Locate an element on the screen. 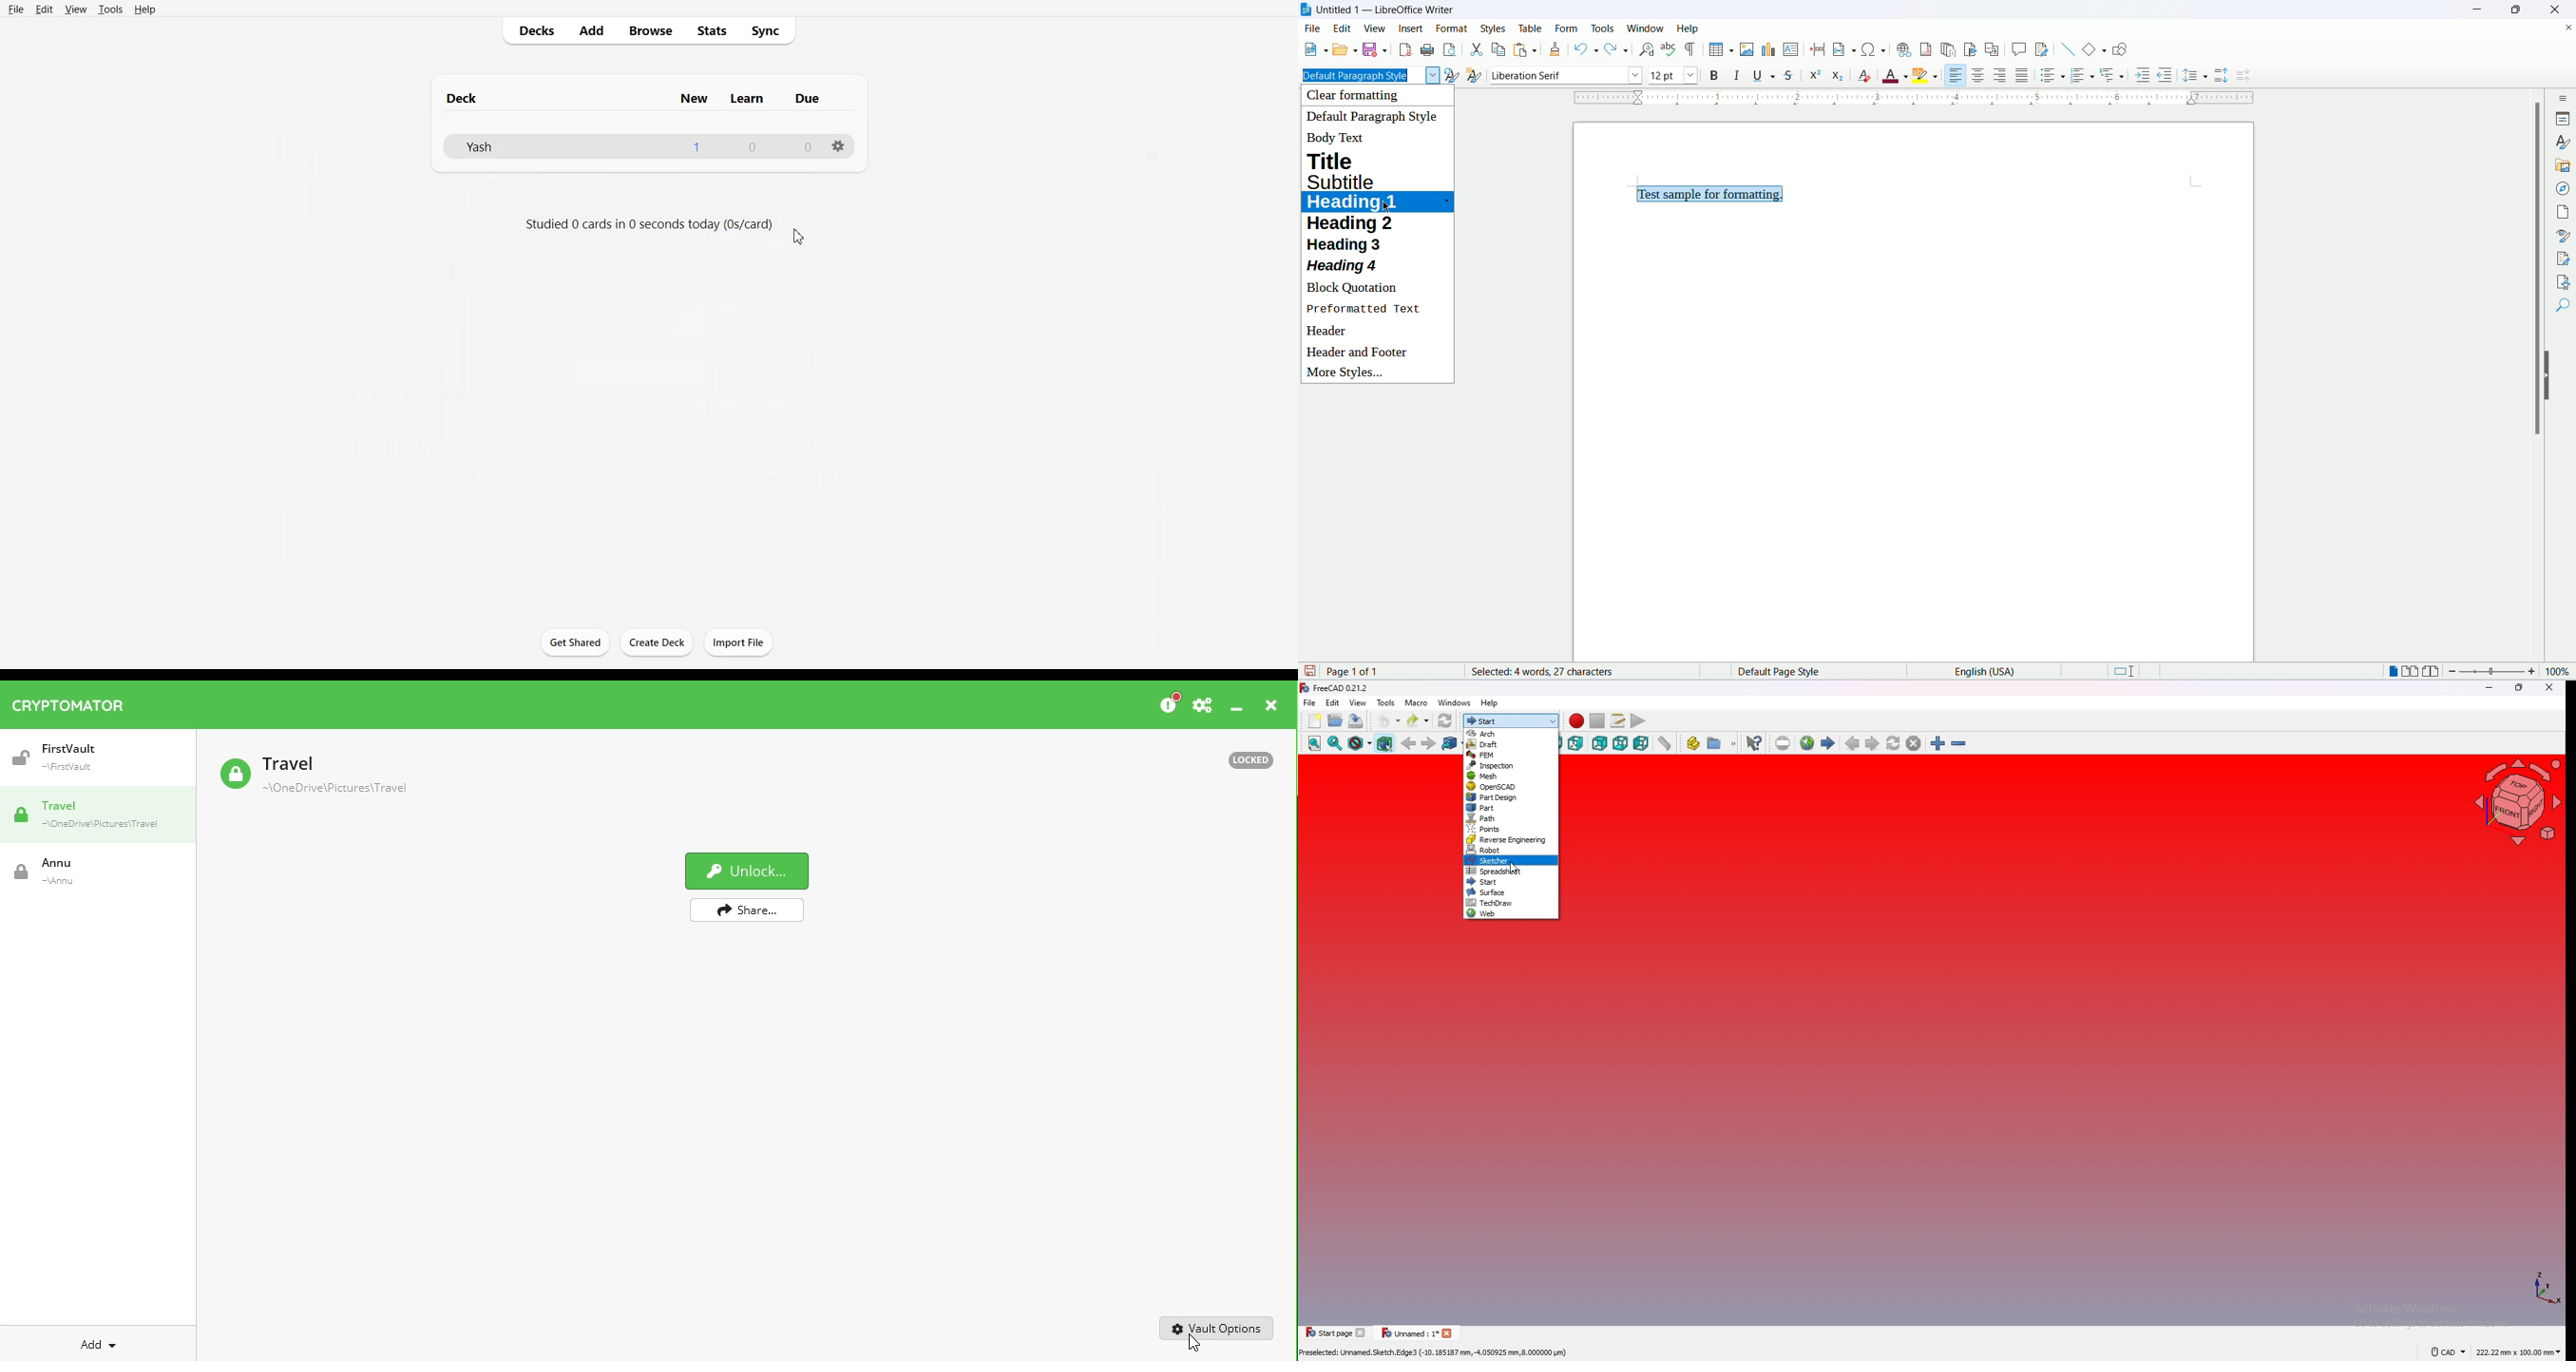  zoom out is located at coordinates (1959, 743).